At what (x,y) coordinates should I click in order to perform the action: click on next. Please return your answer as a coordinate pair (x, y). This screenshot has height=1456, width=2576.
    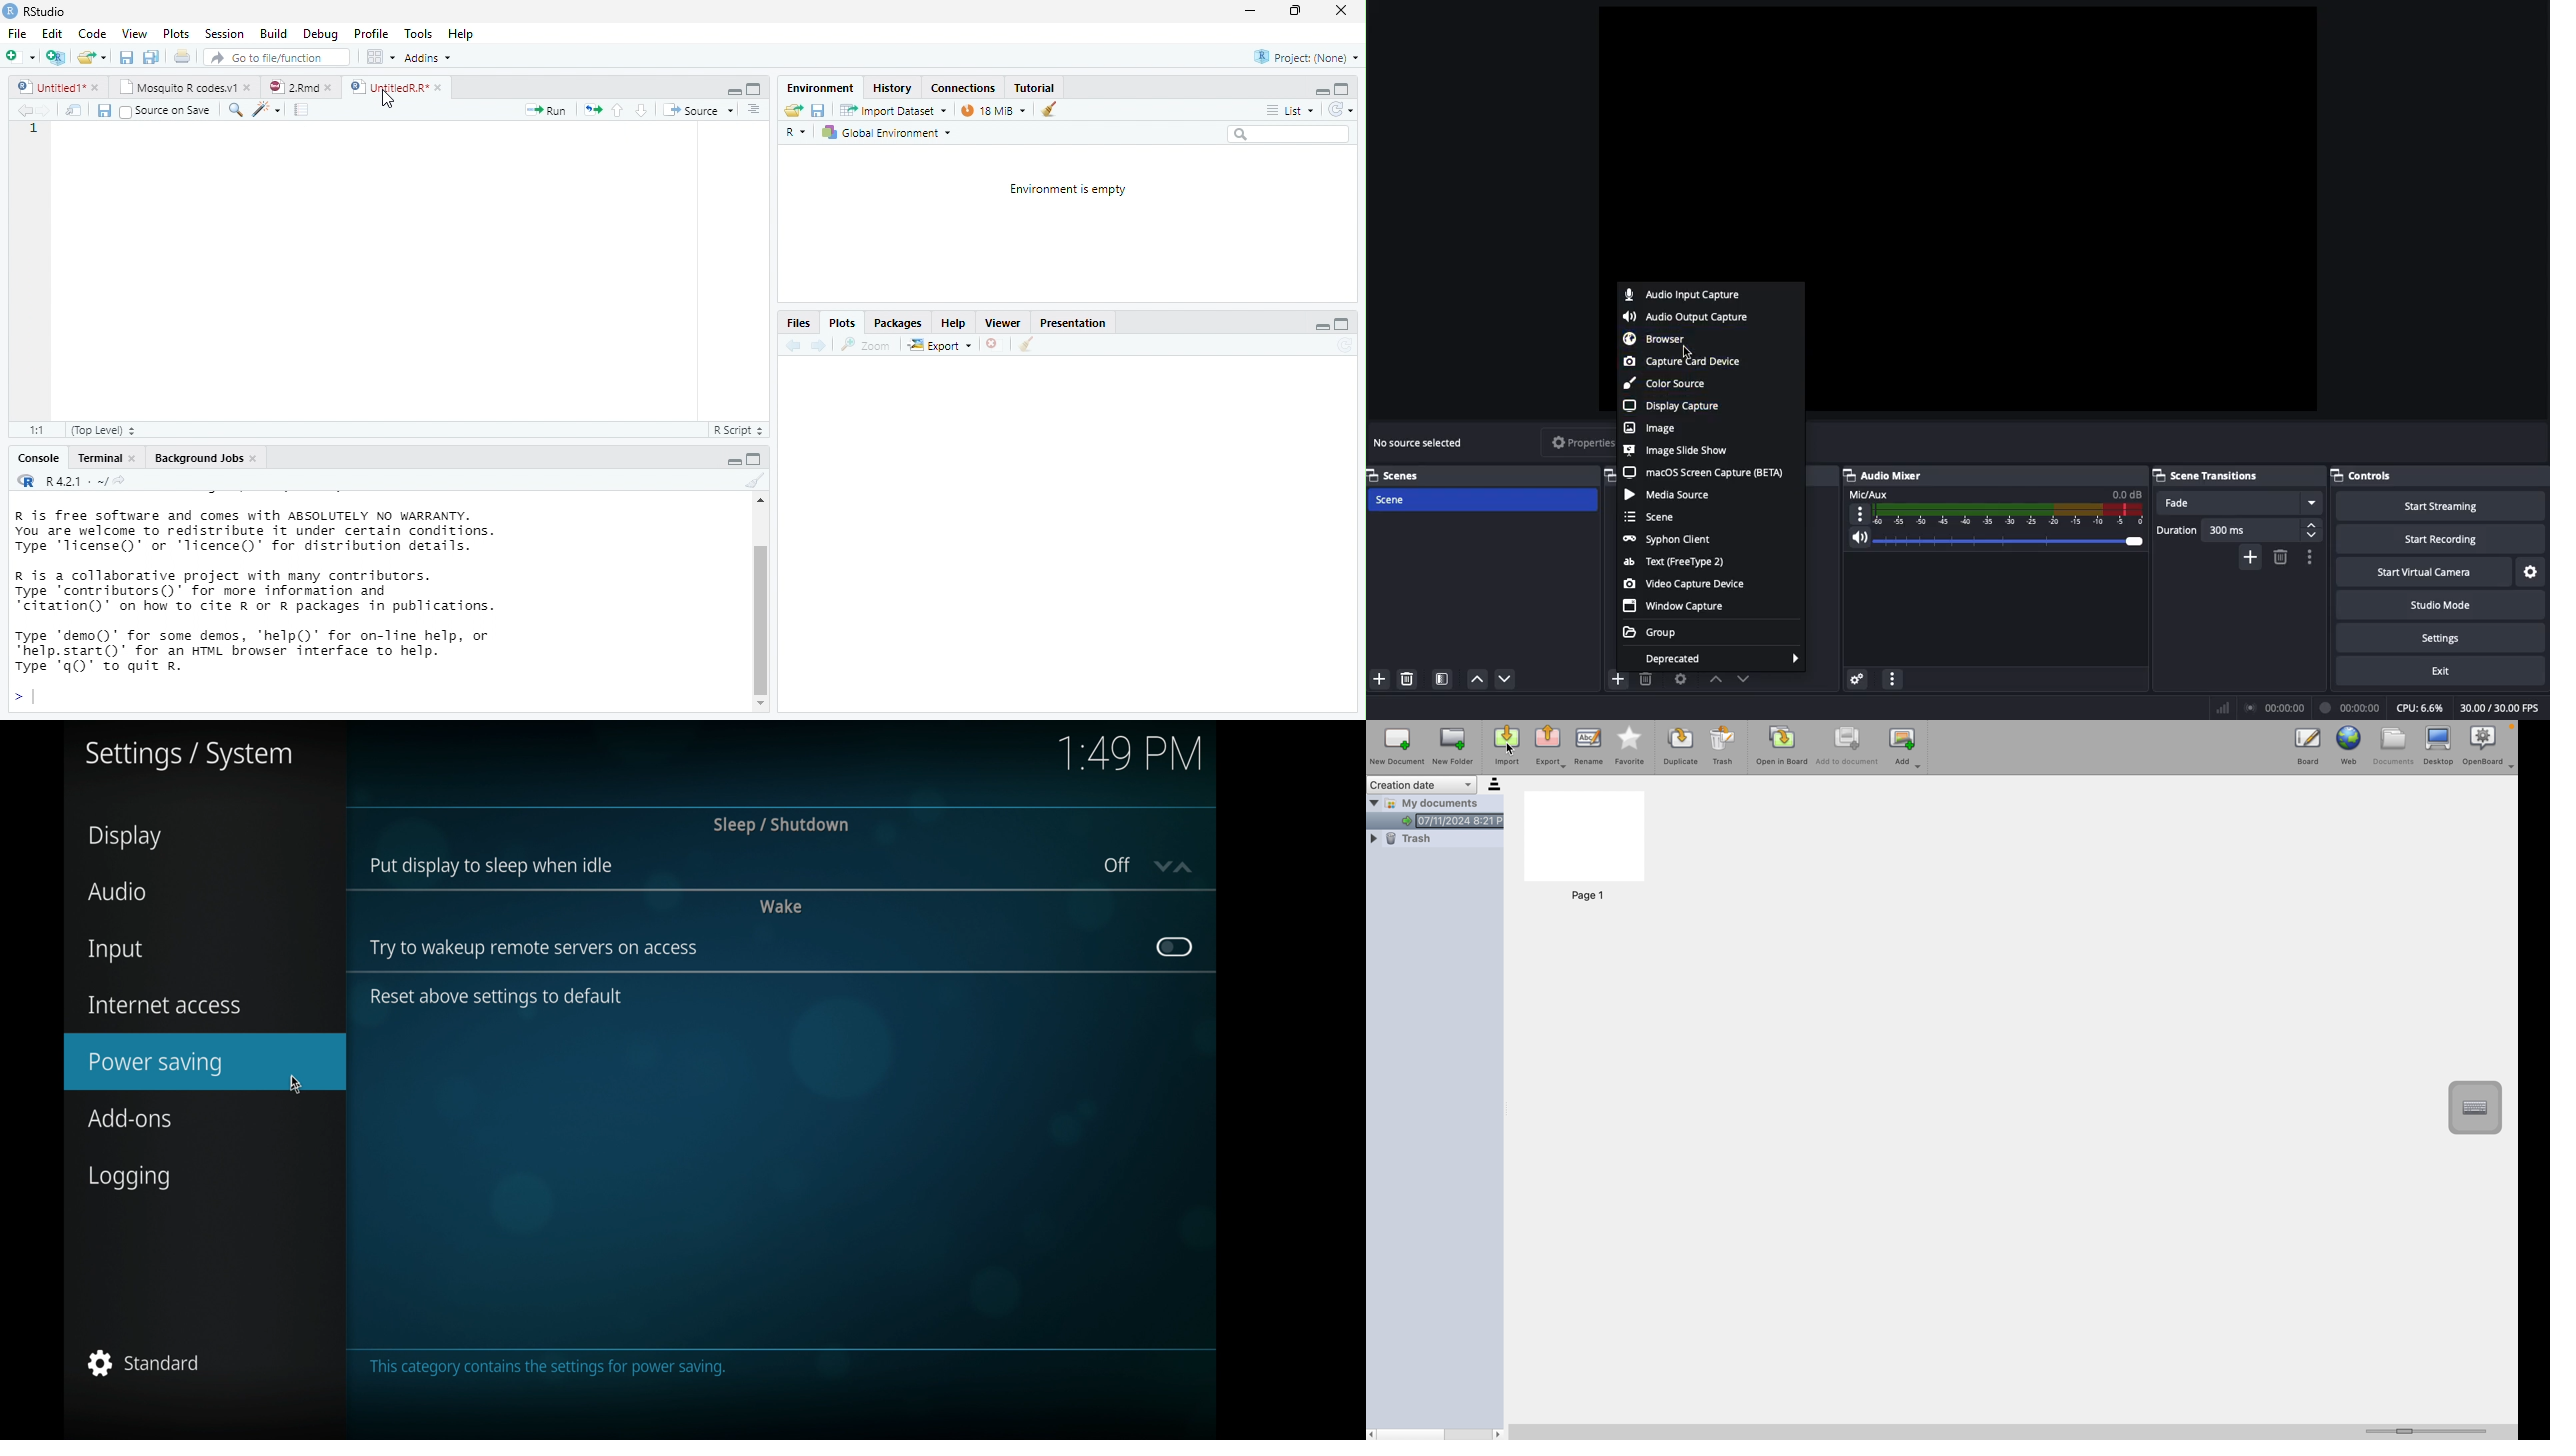
    Looking at the image, I should click on (819, 345).